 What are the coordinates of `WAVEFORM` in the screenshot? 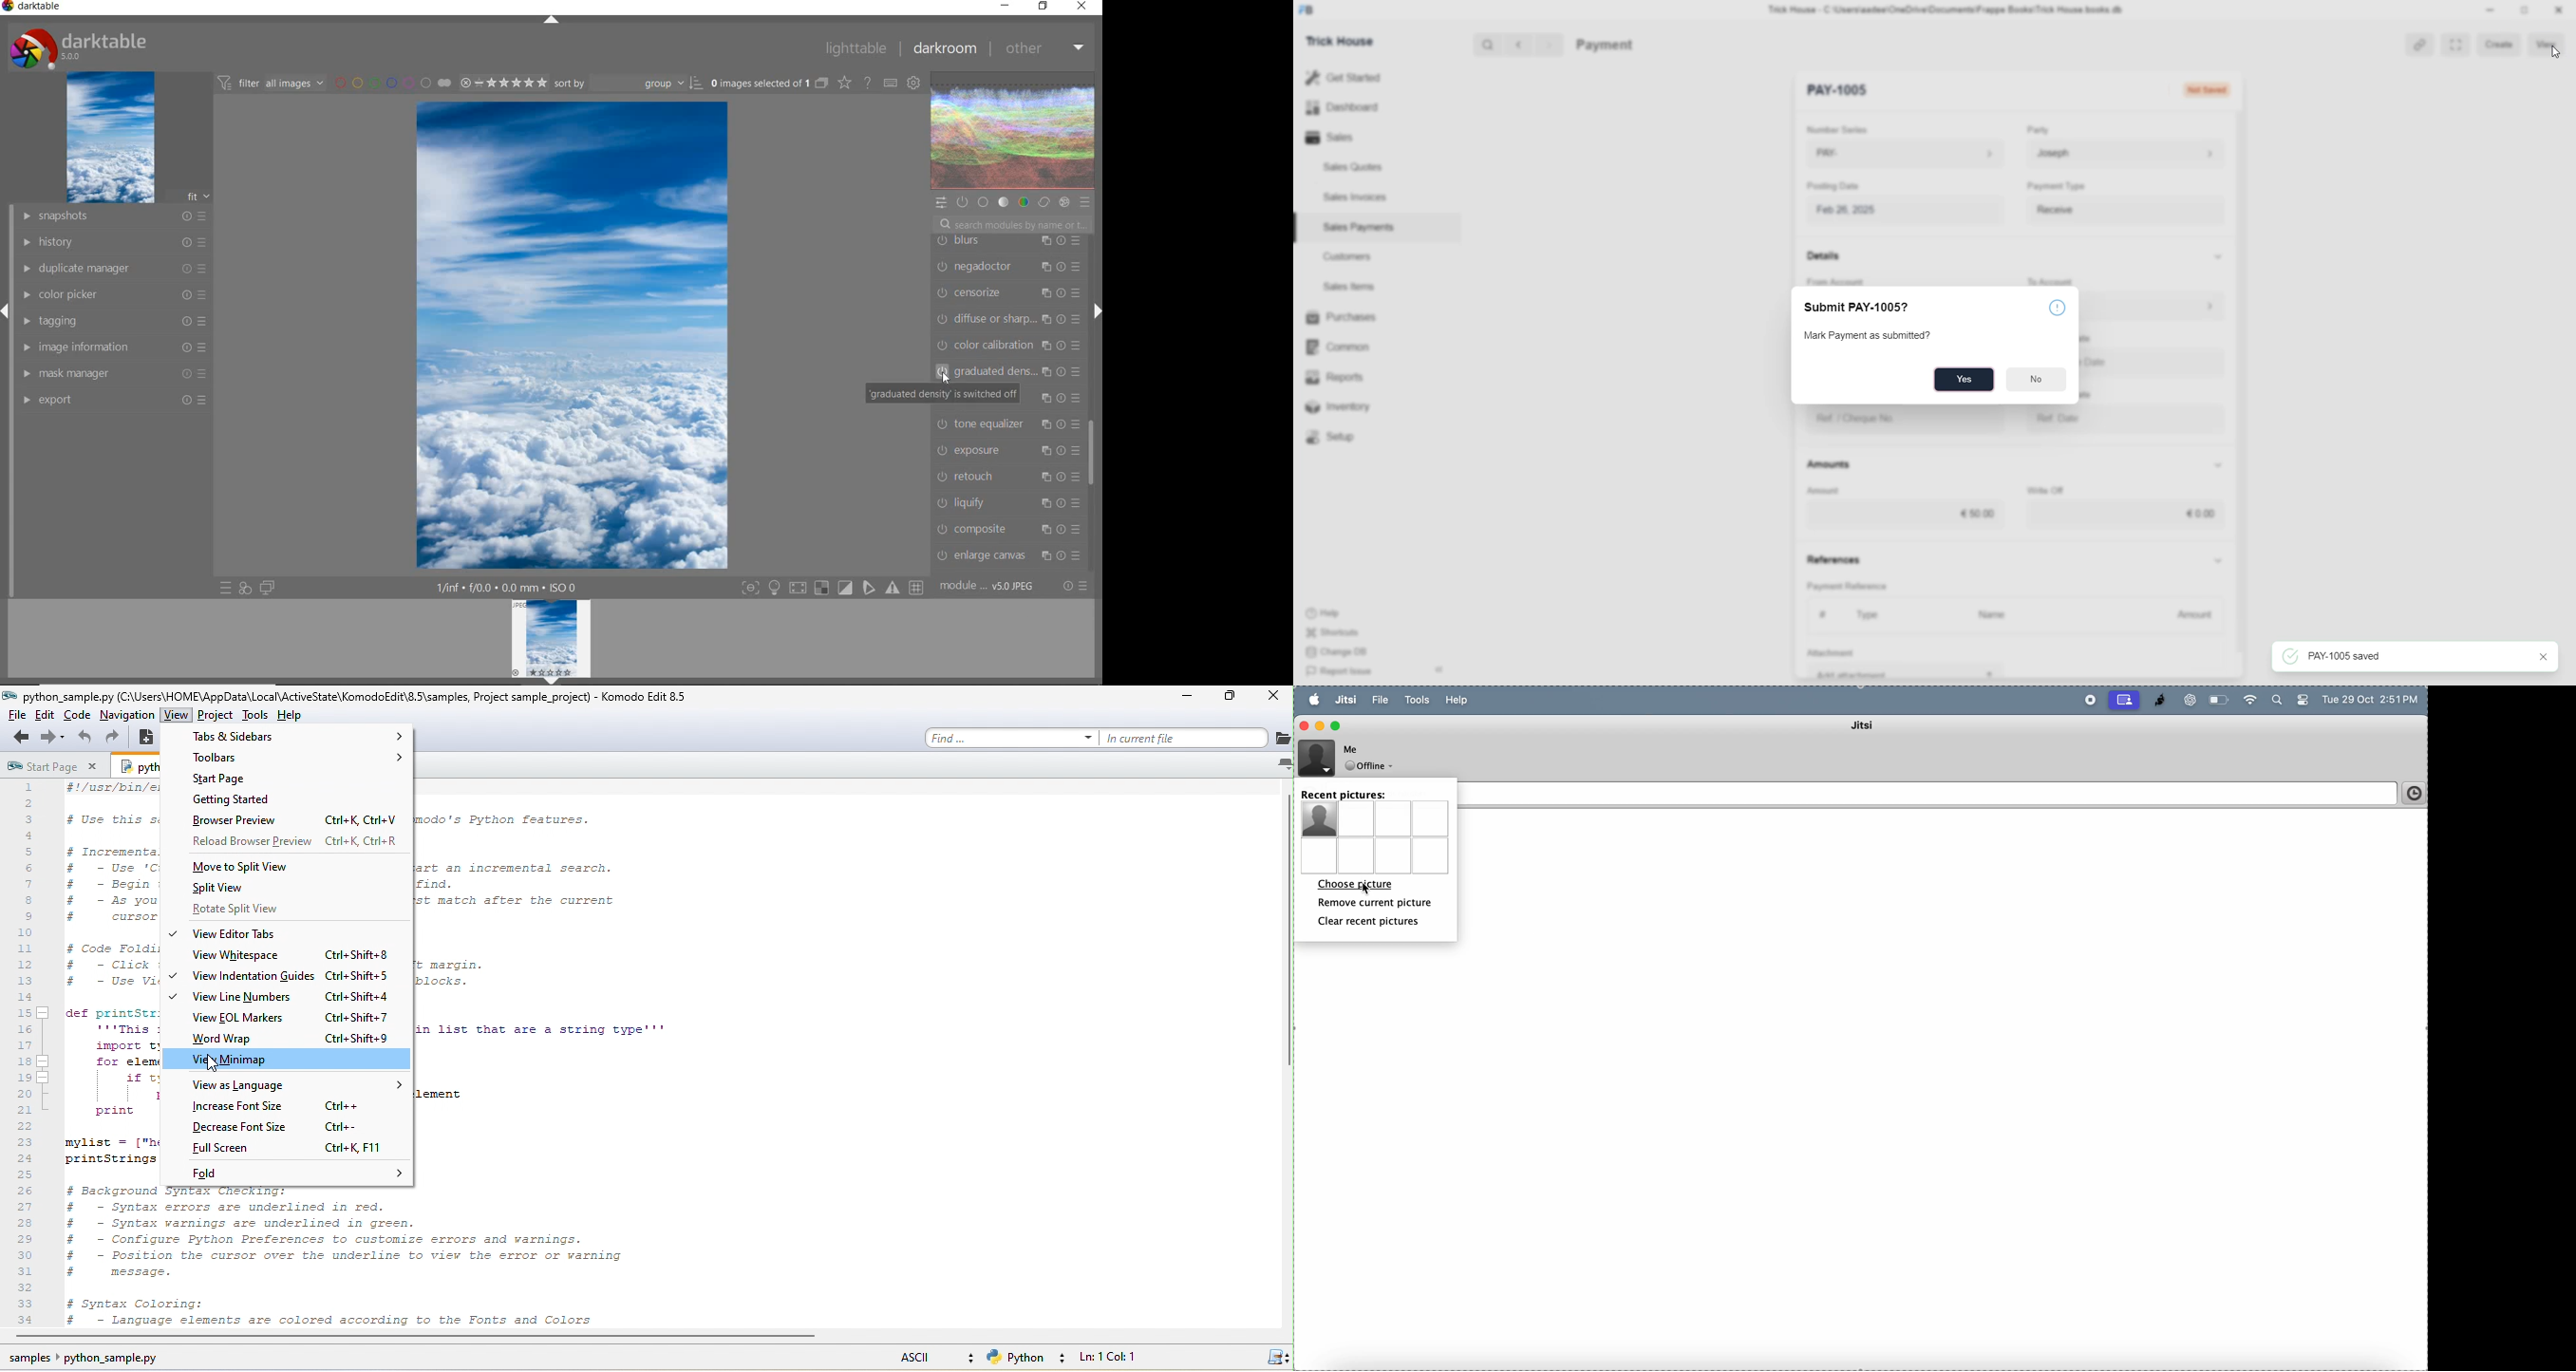 It's located at (1014, 131).